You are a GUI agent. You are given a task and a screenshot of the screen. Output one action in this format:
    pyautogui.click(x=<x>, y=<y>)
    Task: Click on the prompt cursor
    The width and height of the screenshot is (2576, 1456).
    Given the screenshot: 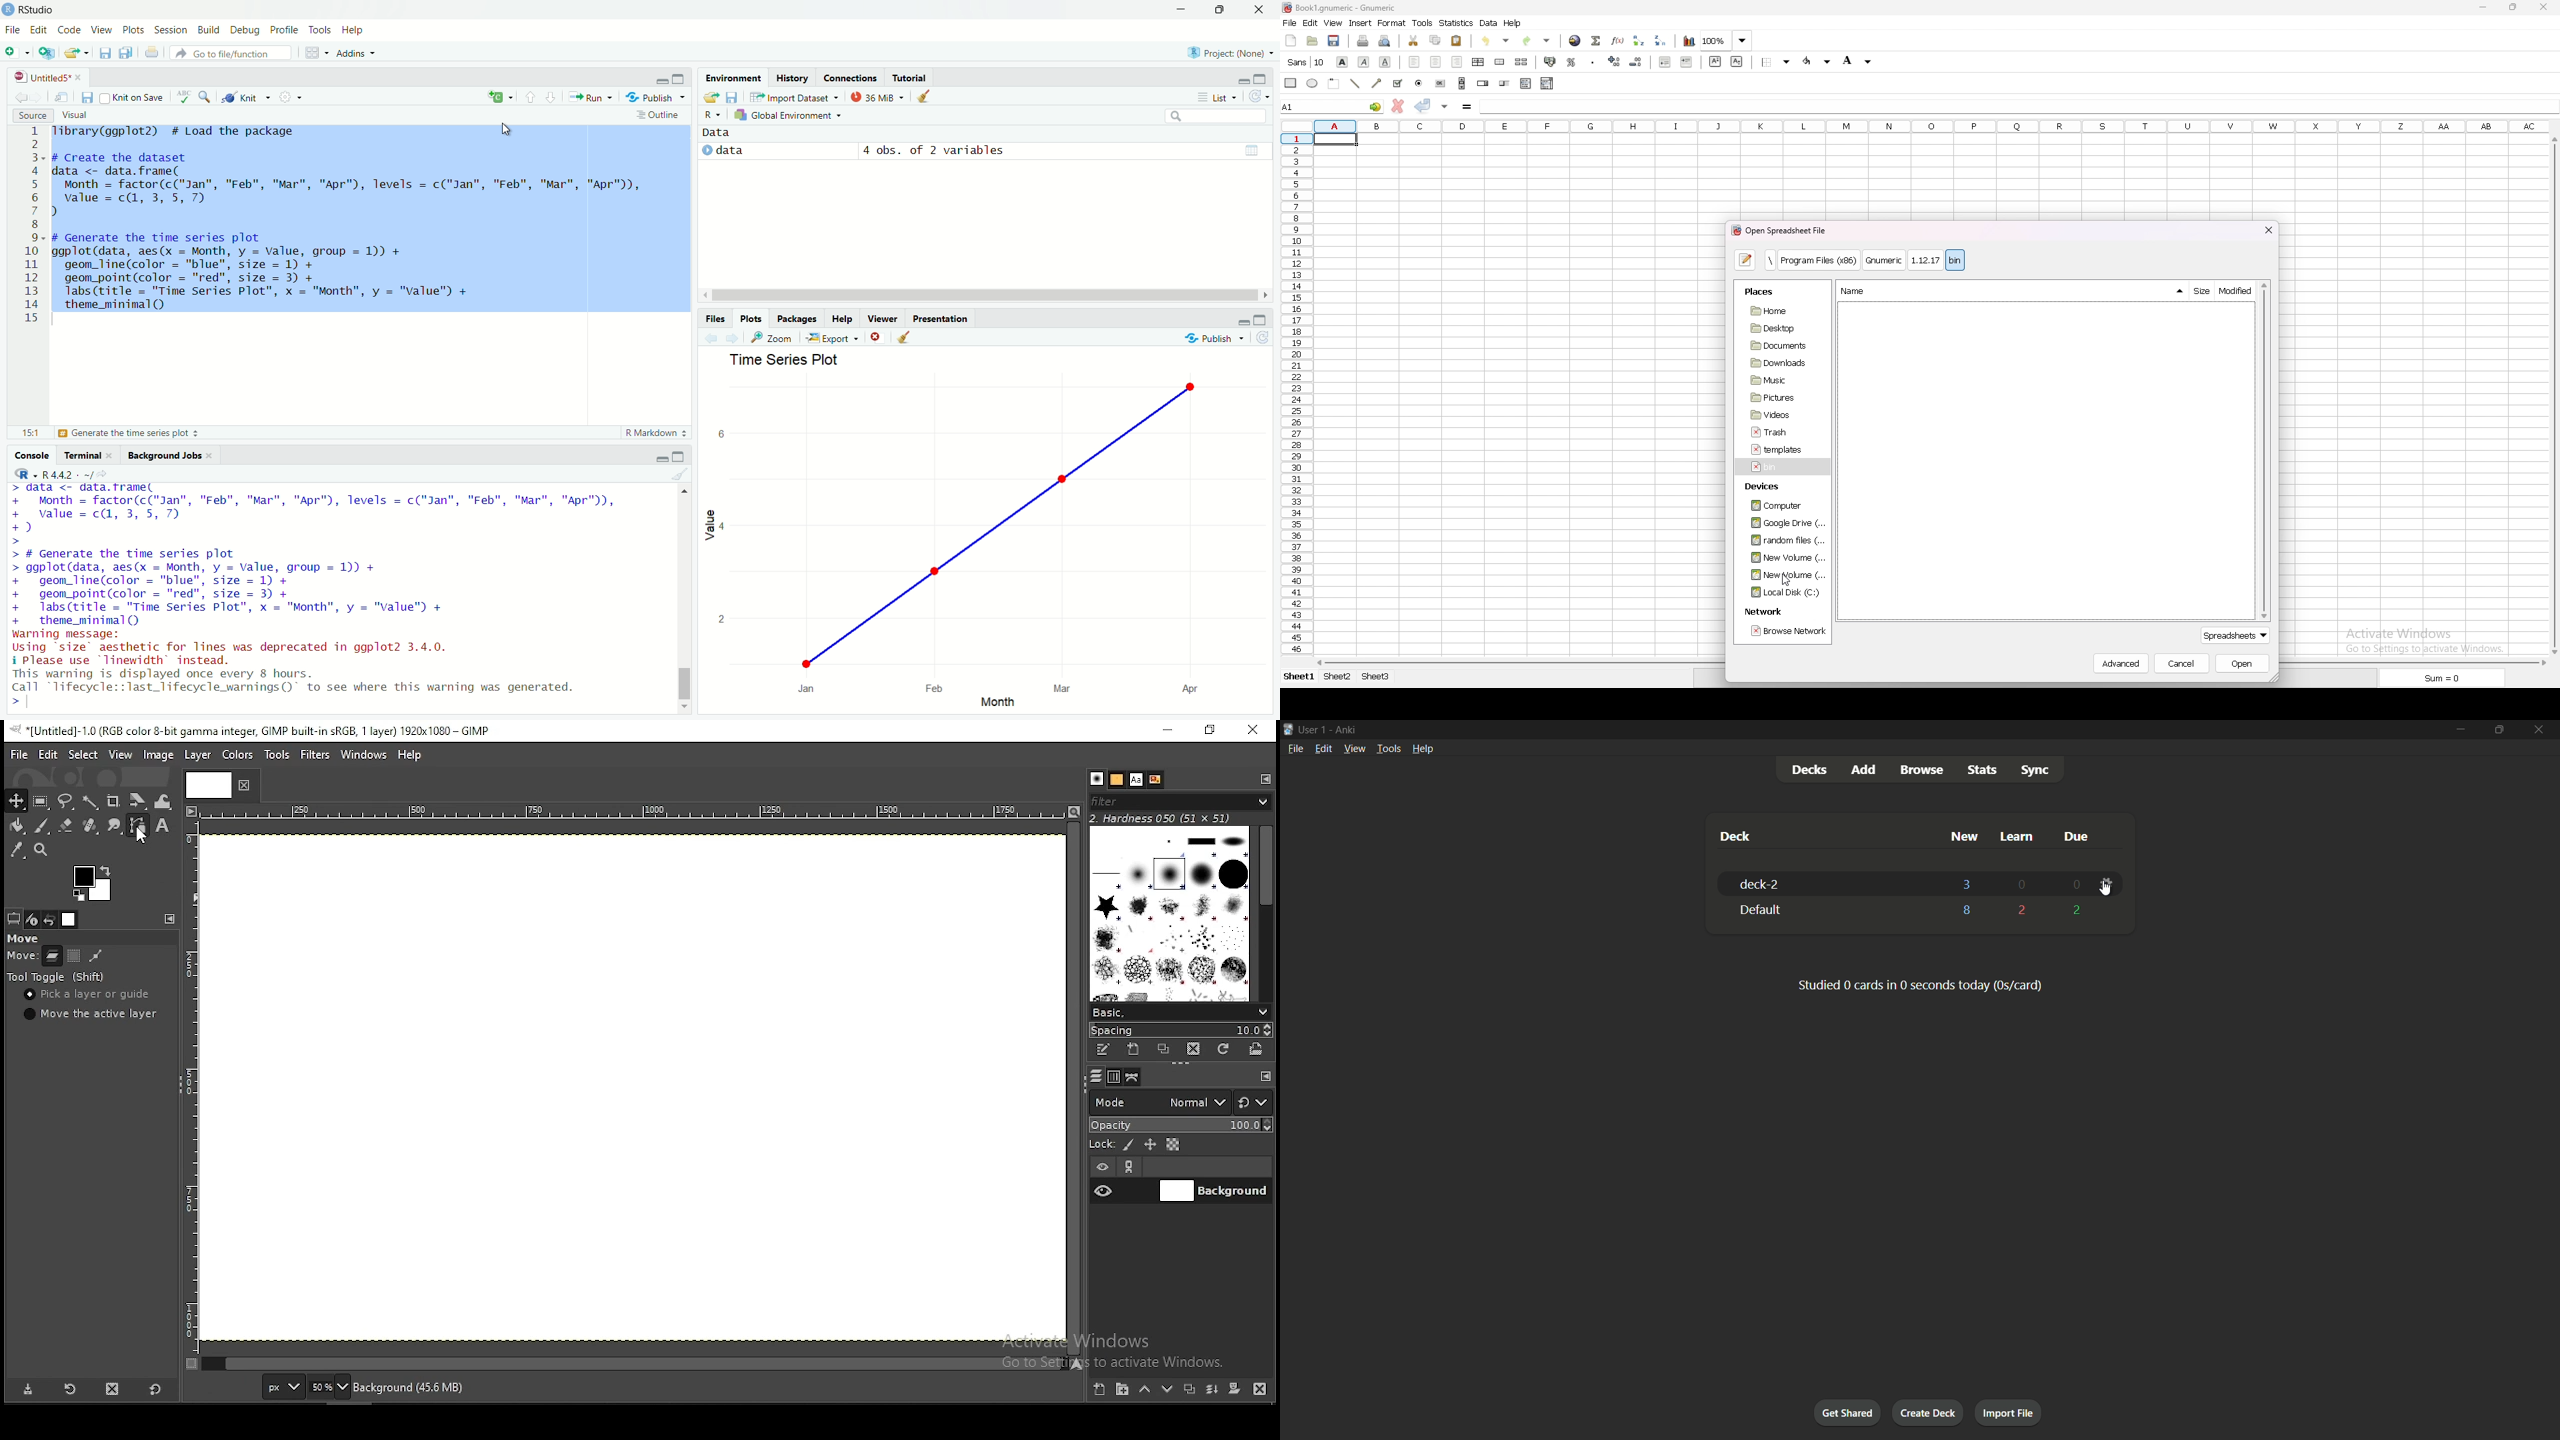 What is the action you would take?
    pyautogui.click(x=12, y=539)
    